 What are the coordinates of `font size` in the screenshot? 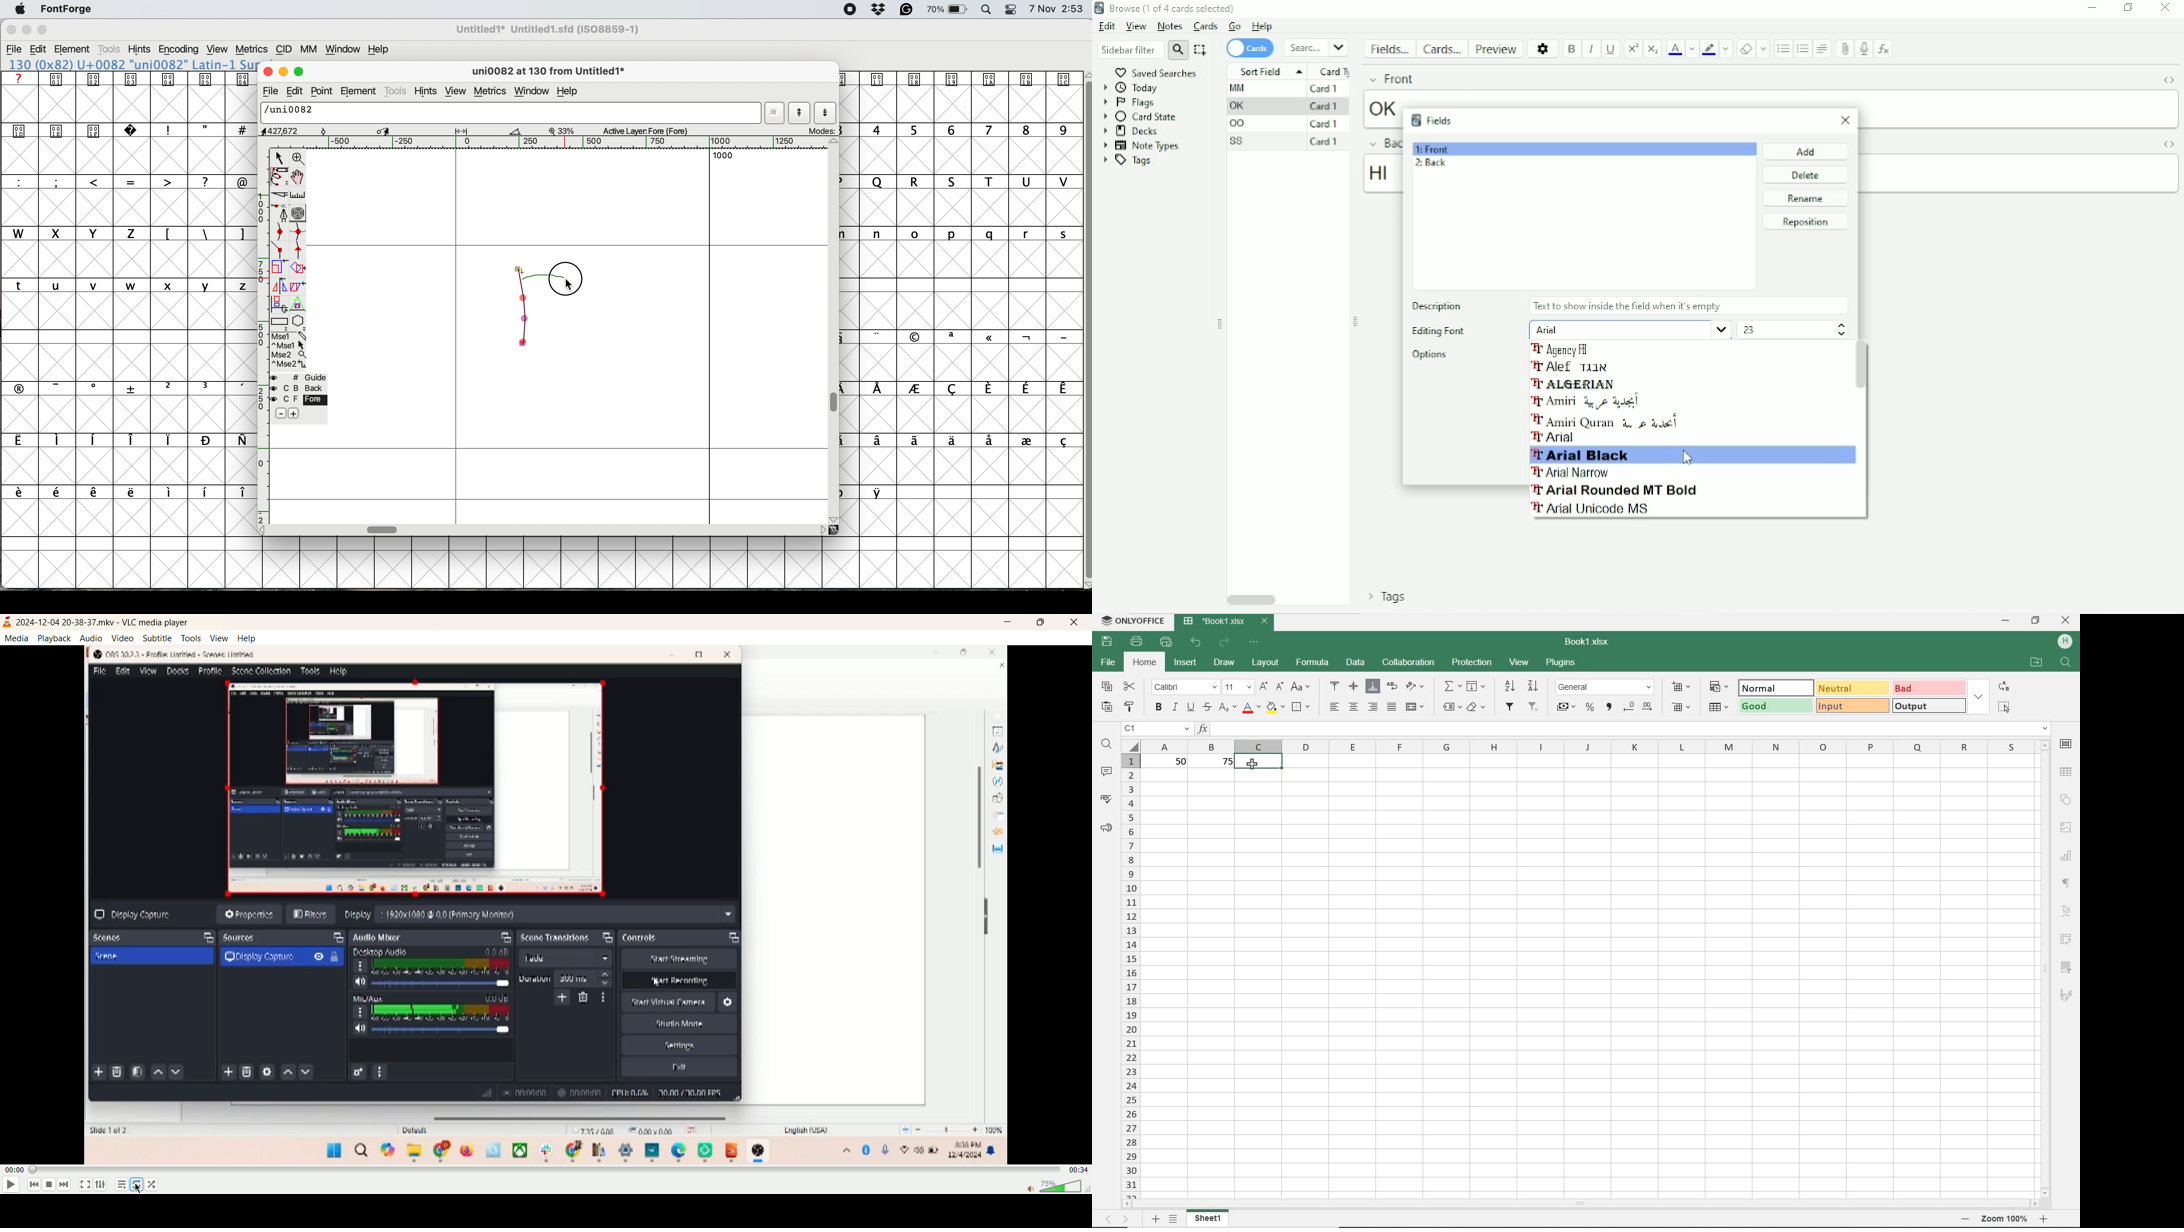 It's located at (1238, 688).